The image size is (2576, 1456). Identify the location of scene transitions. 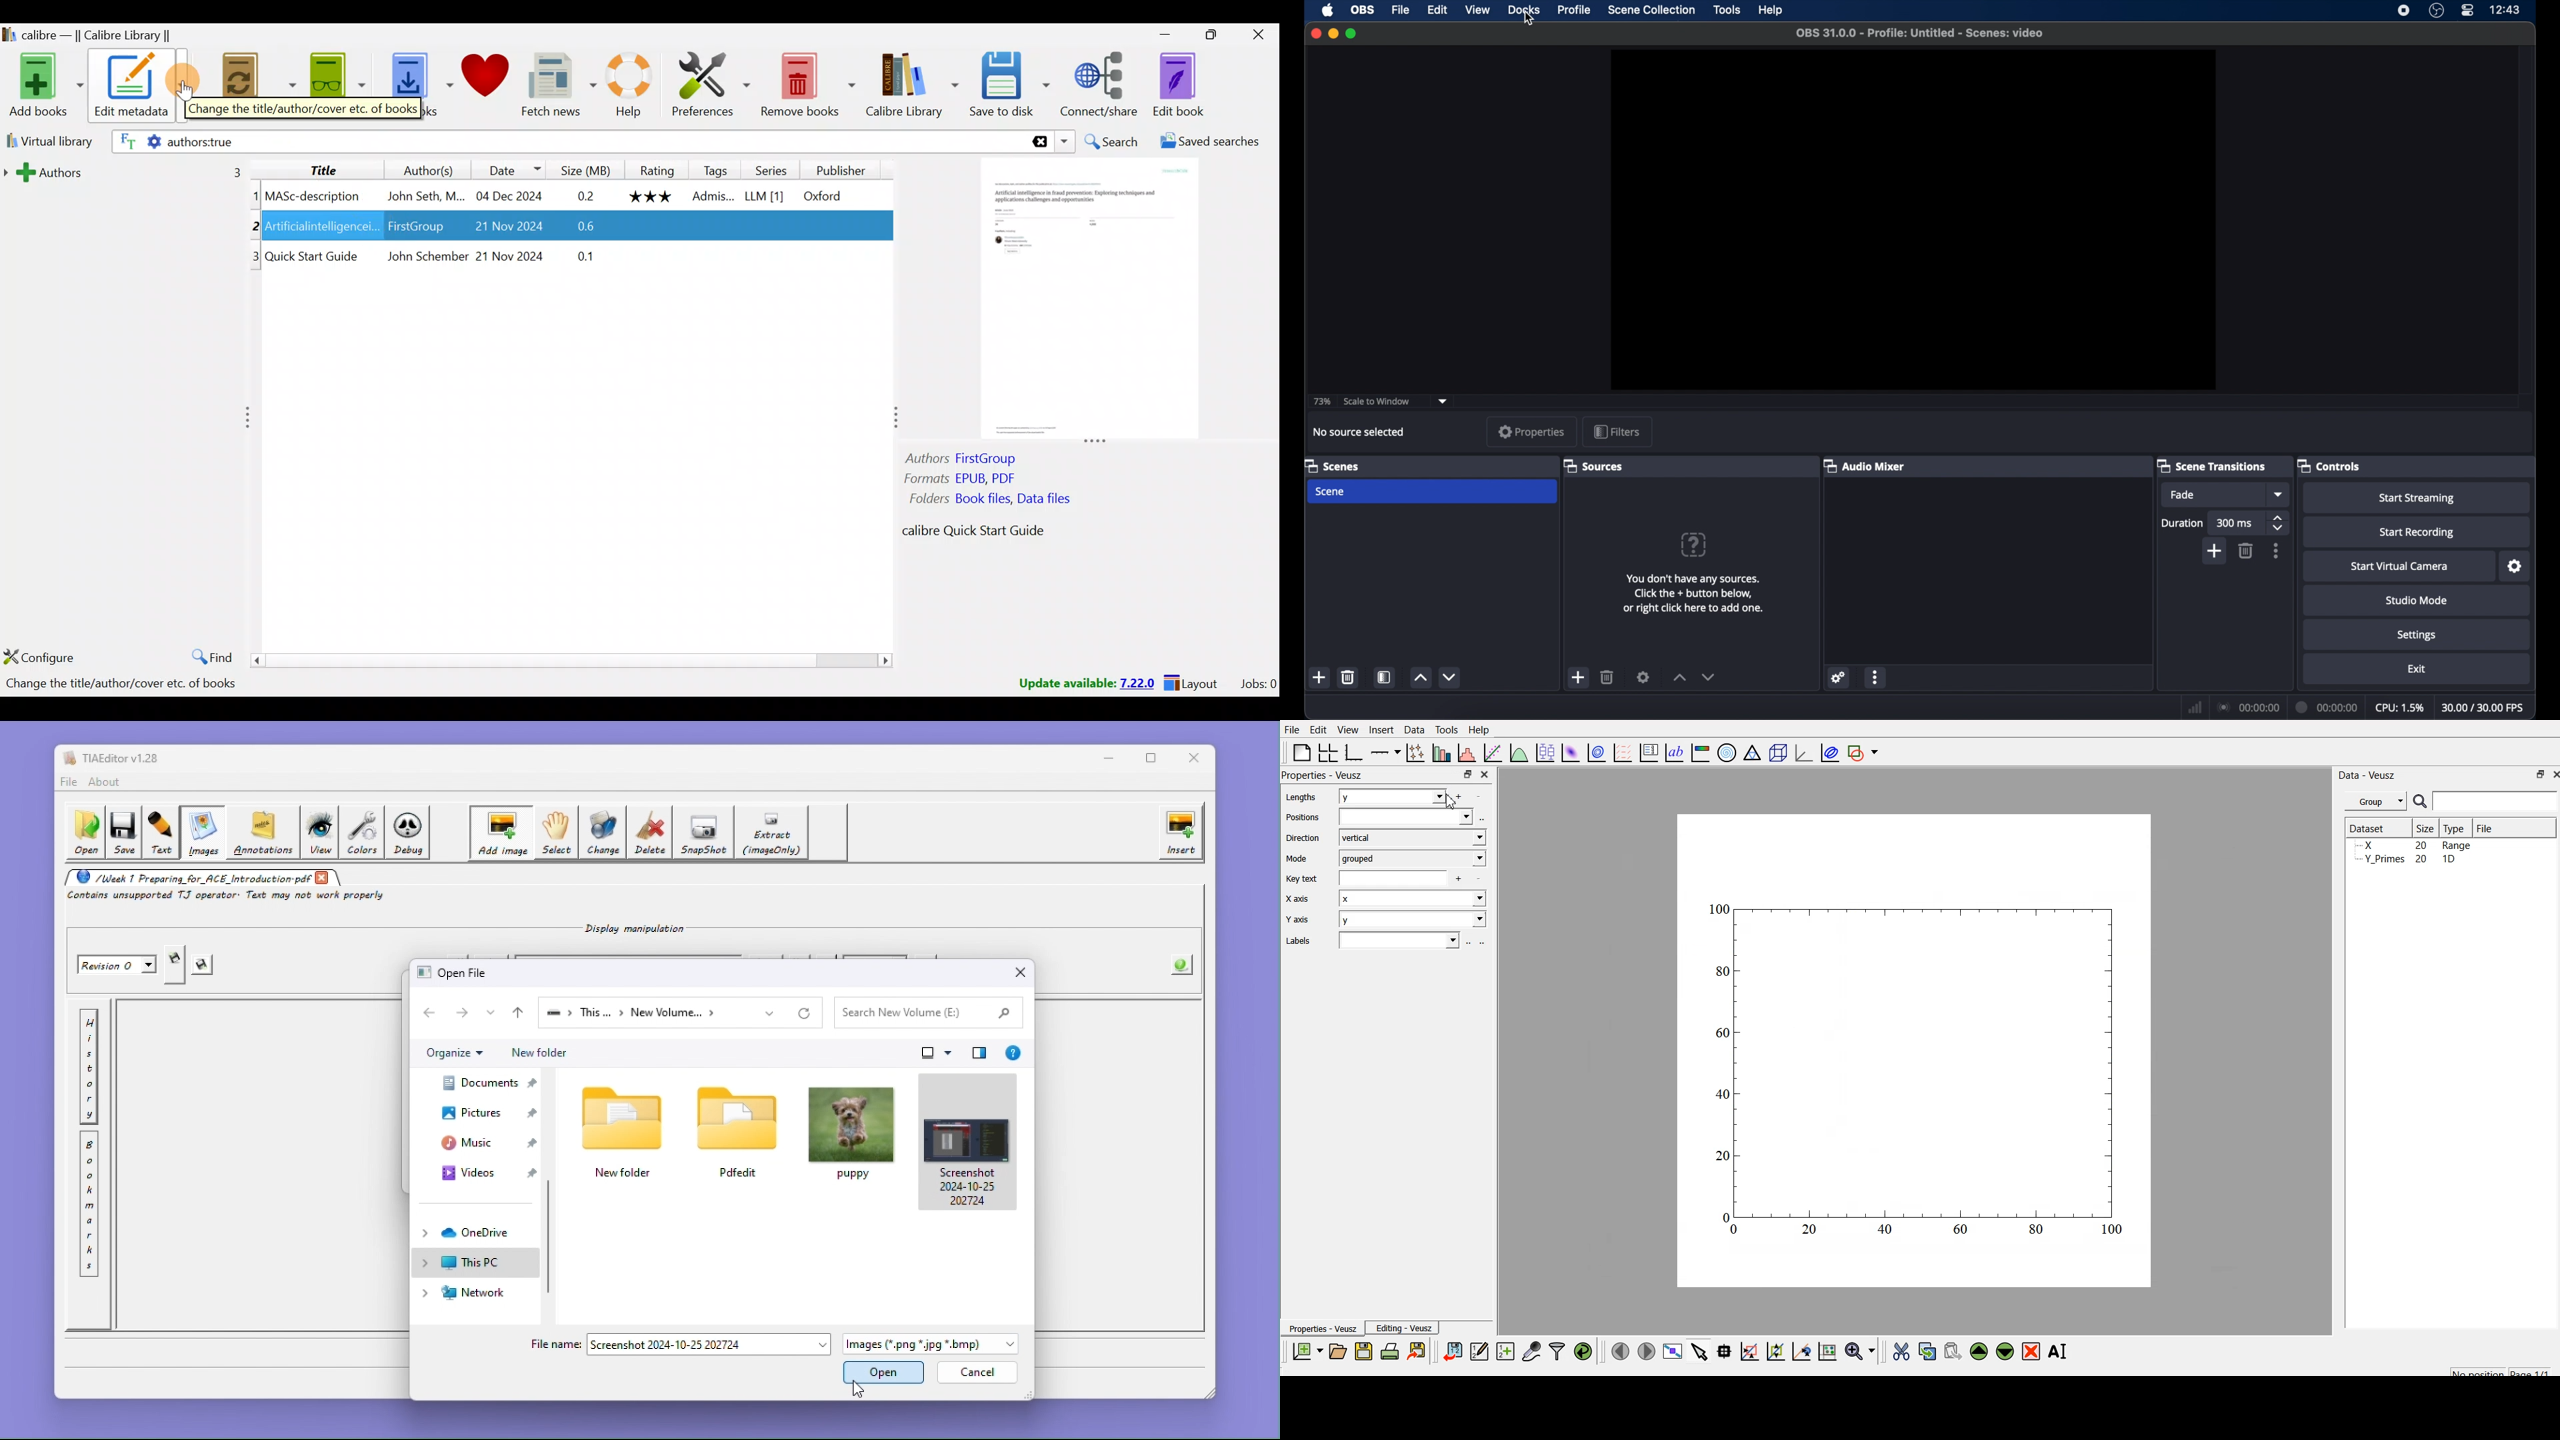
(2213, 467).